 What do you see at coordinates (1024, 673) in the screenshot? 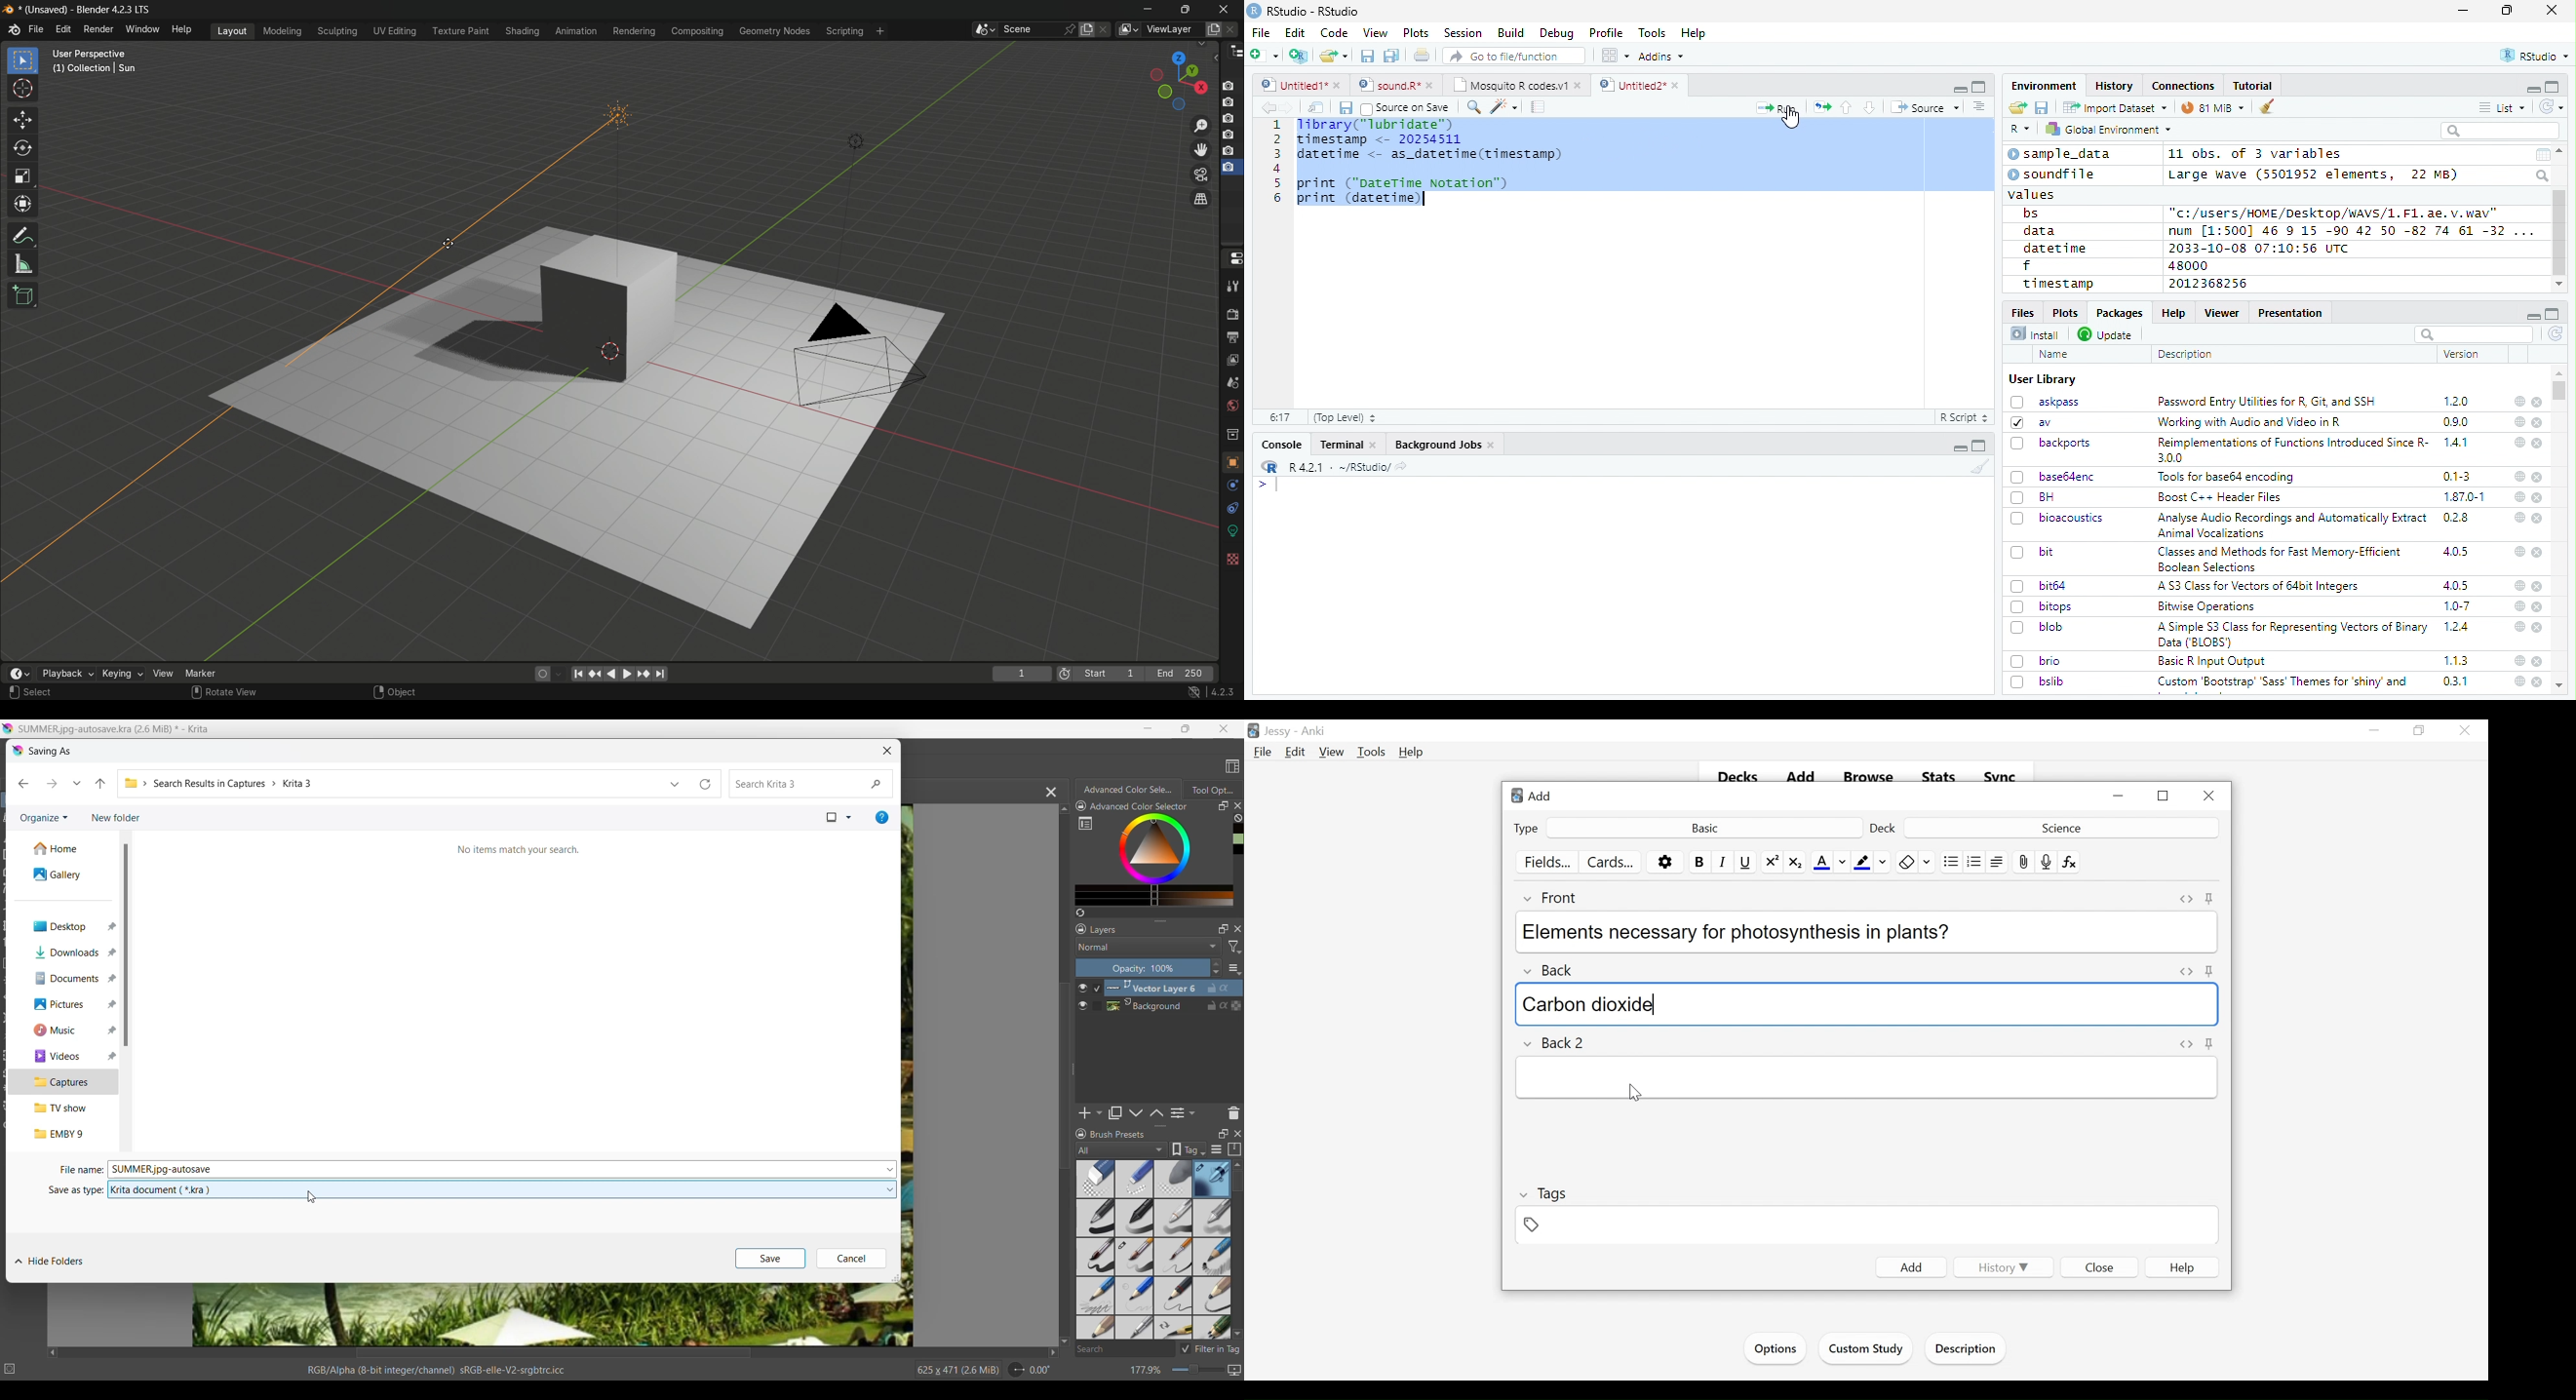
I see `1` at bounding box center [1024, 673].